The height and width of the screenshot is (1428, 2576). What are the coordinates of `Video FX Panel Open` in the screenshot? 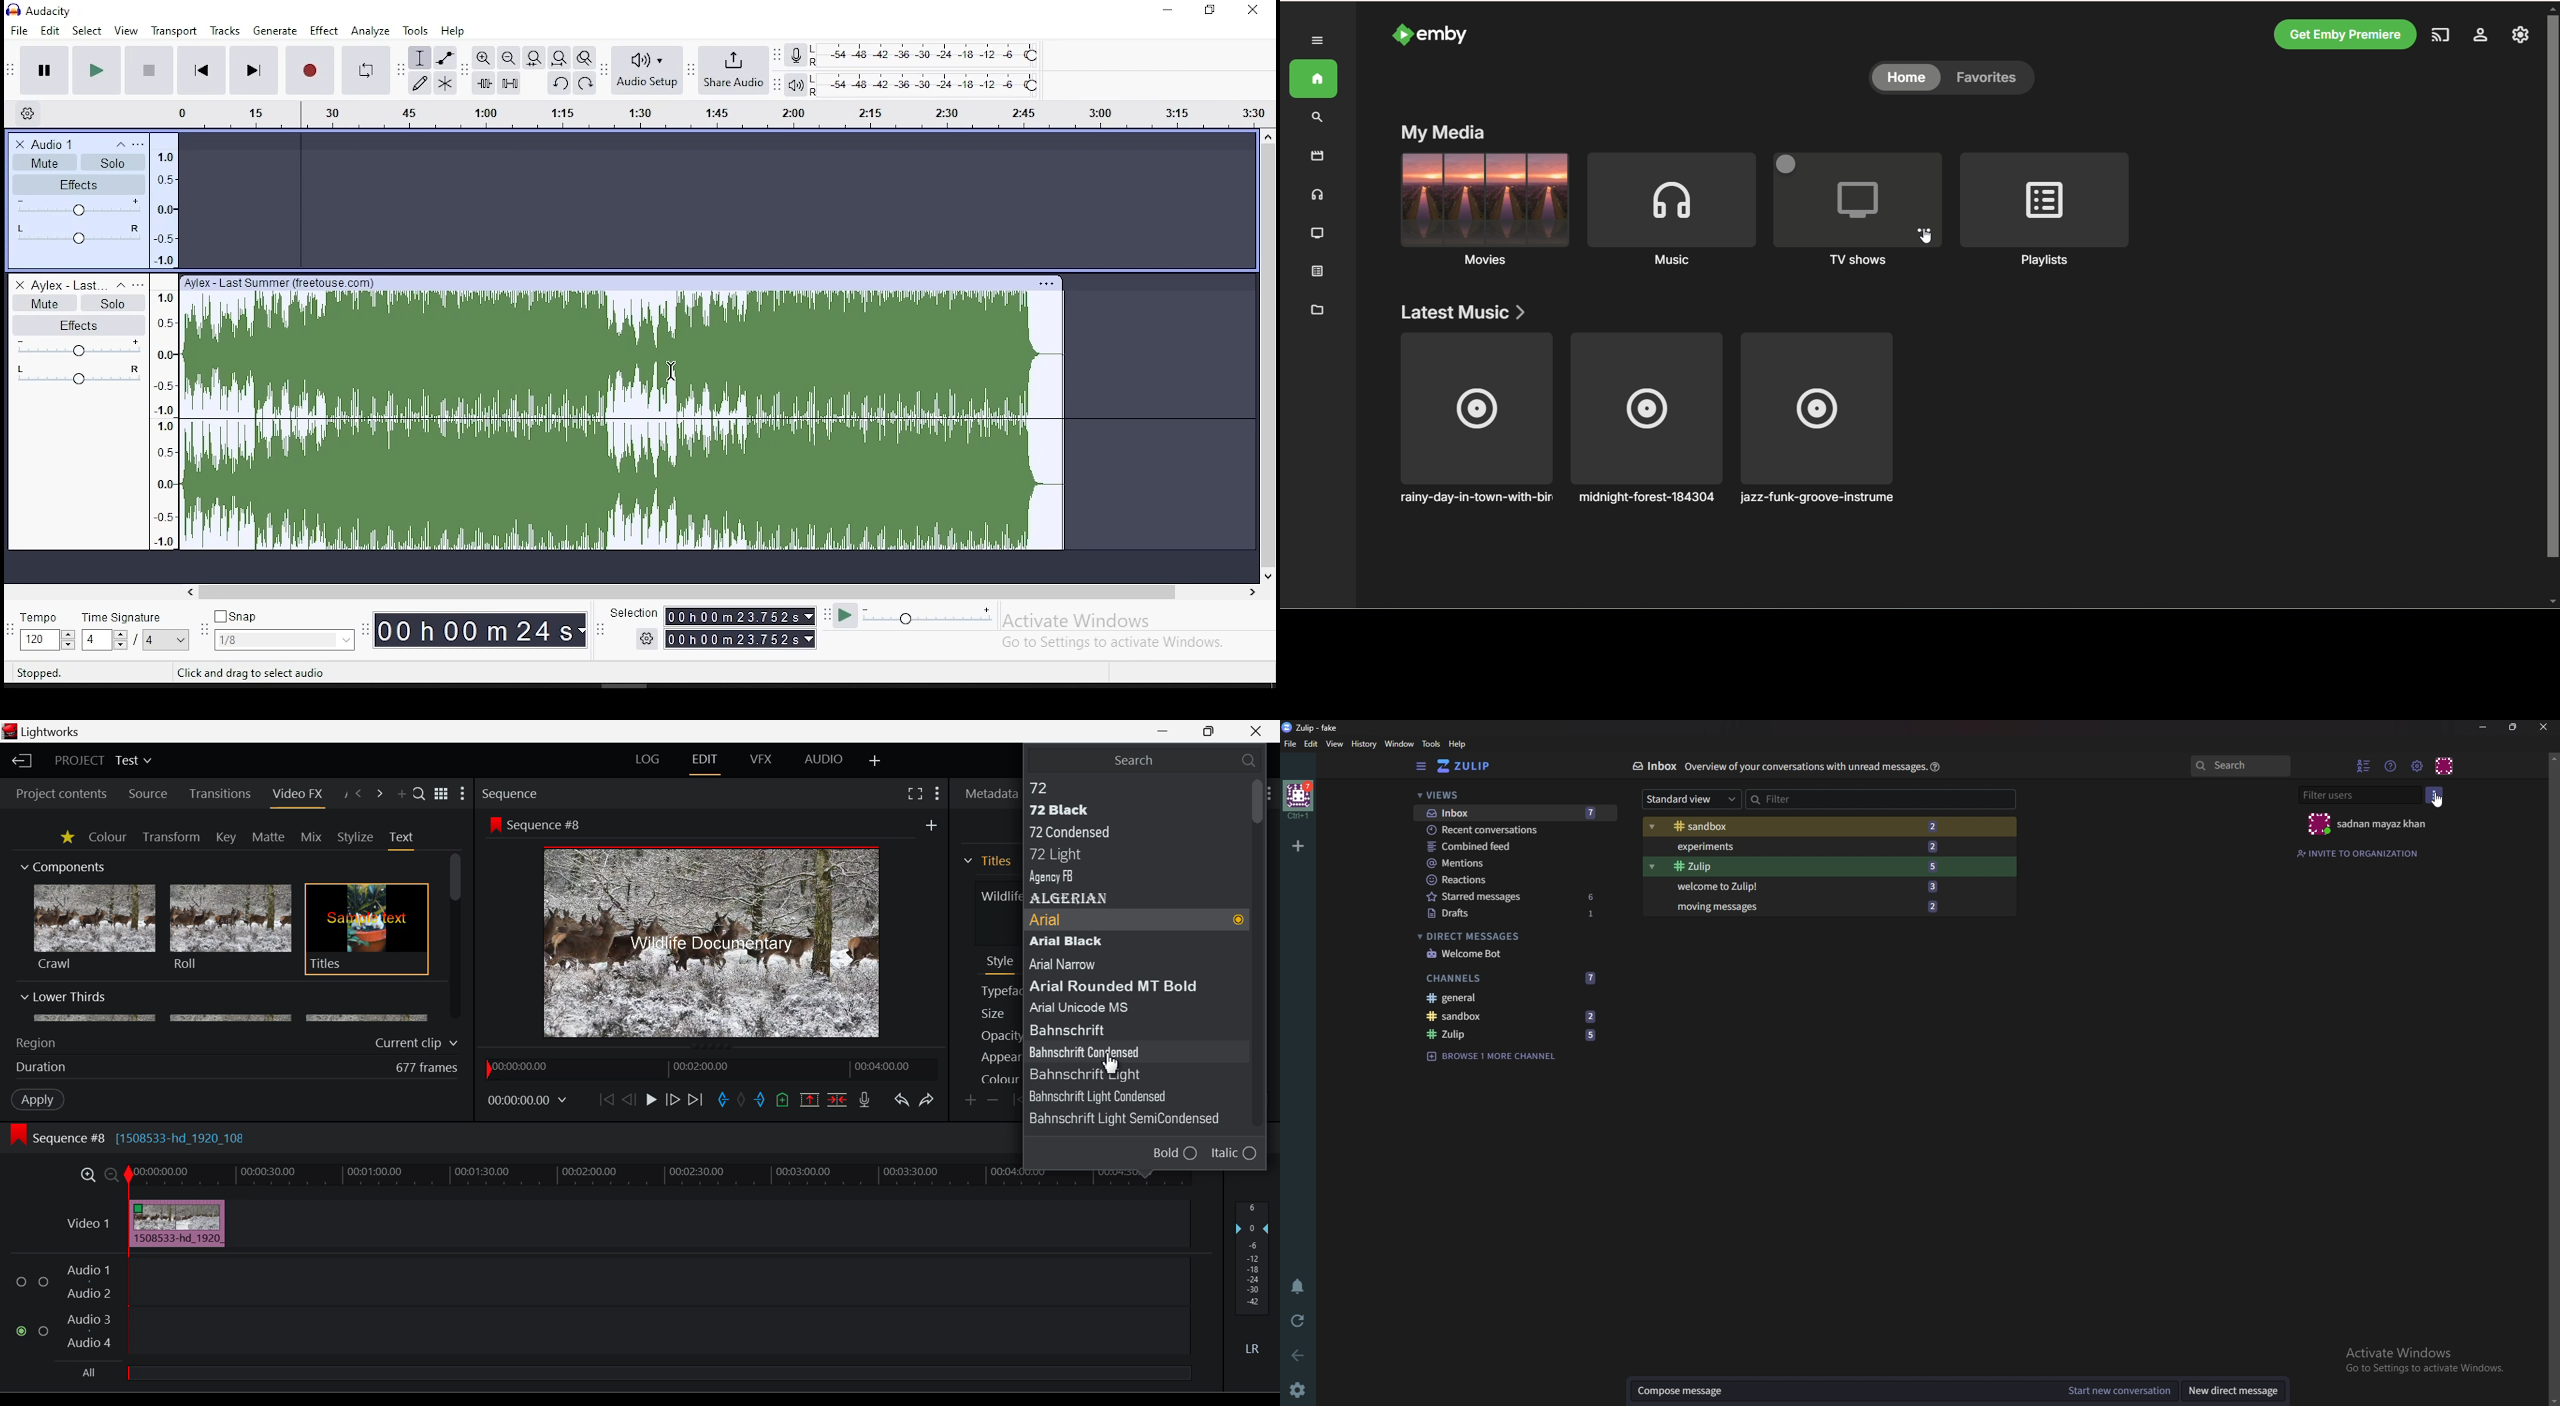 It's located at (297, 795).